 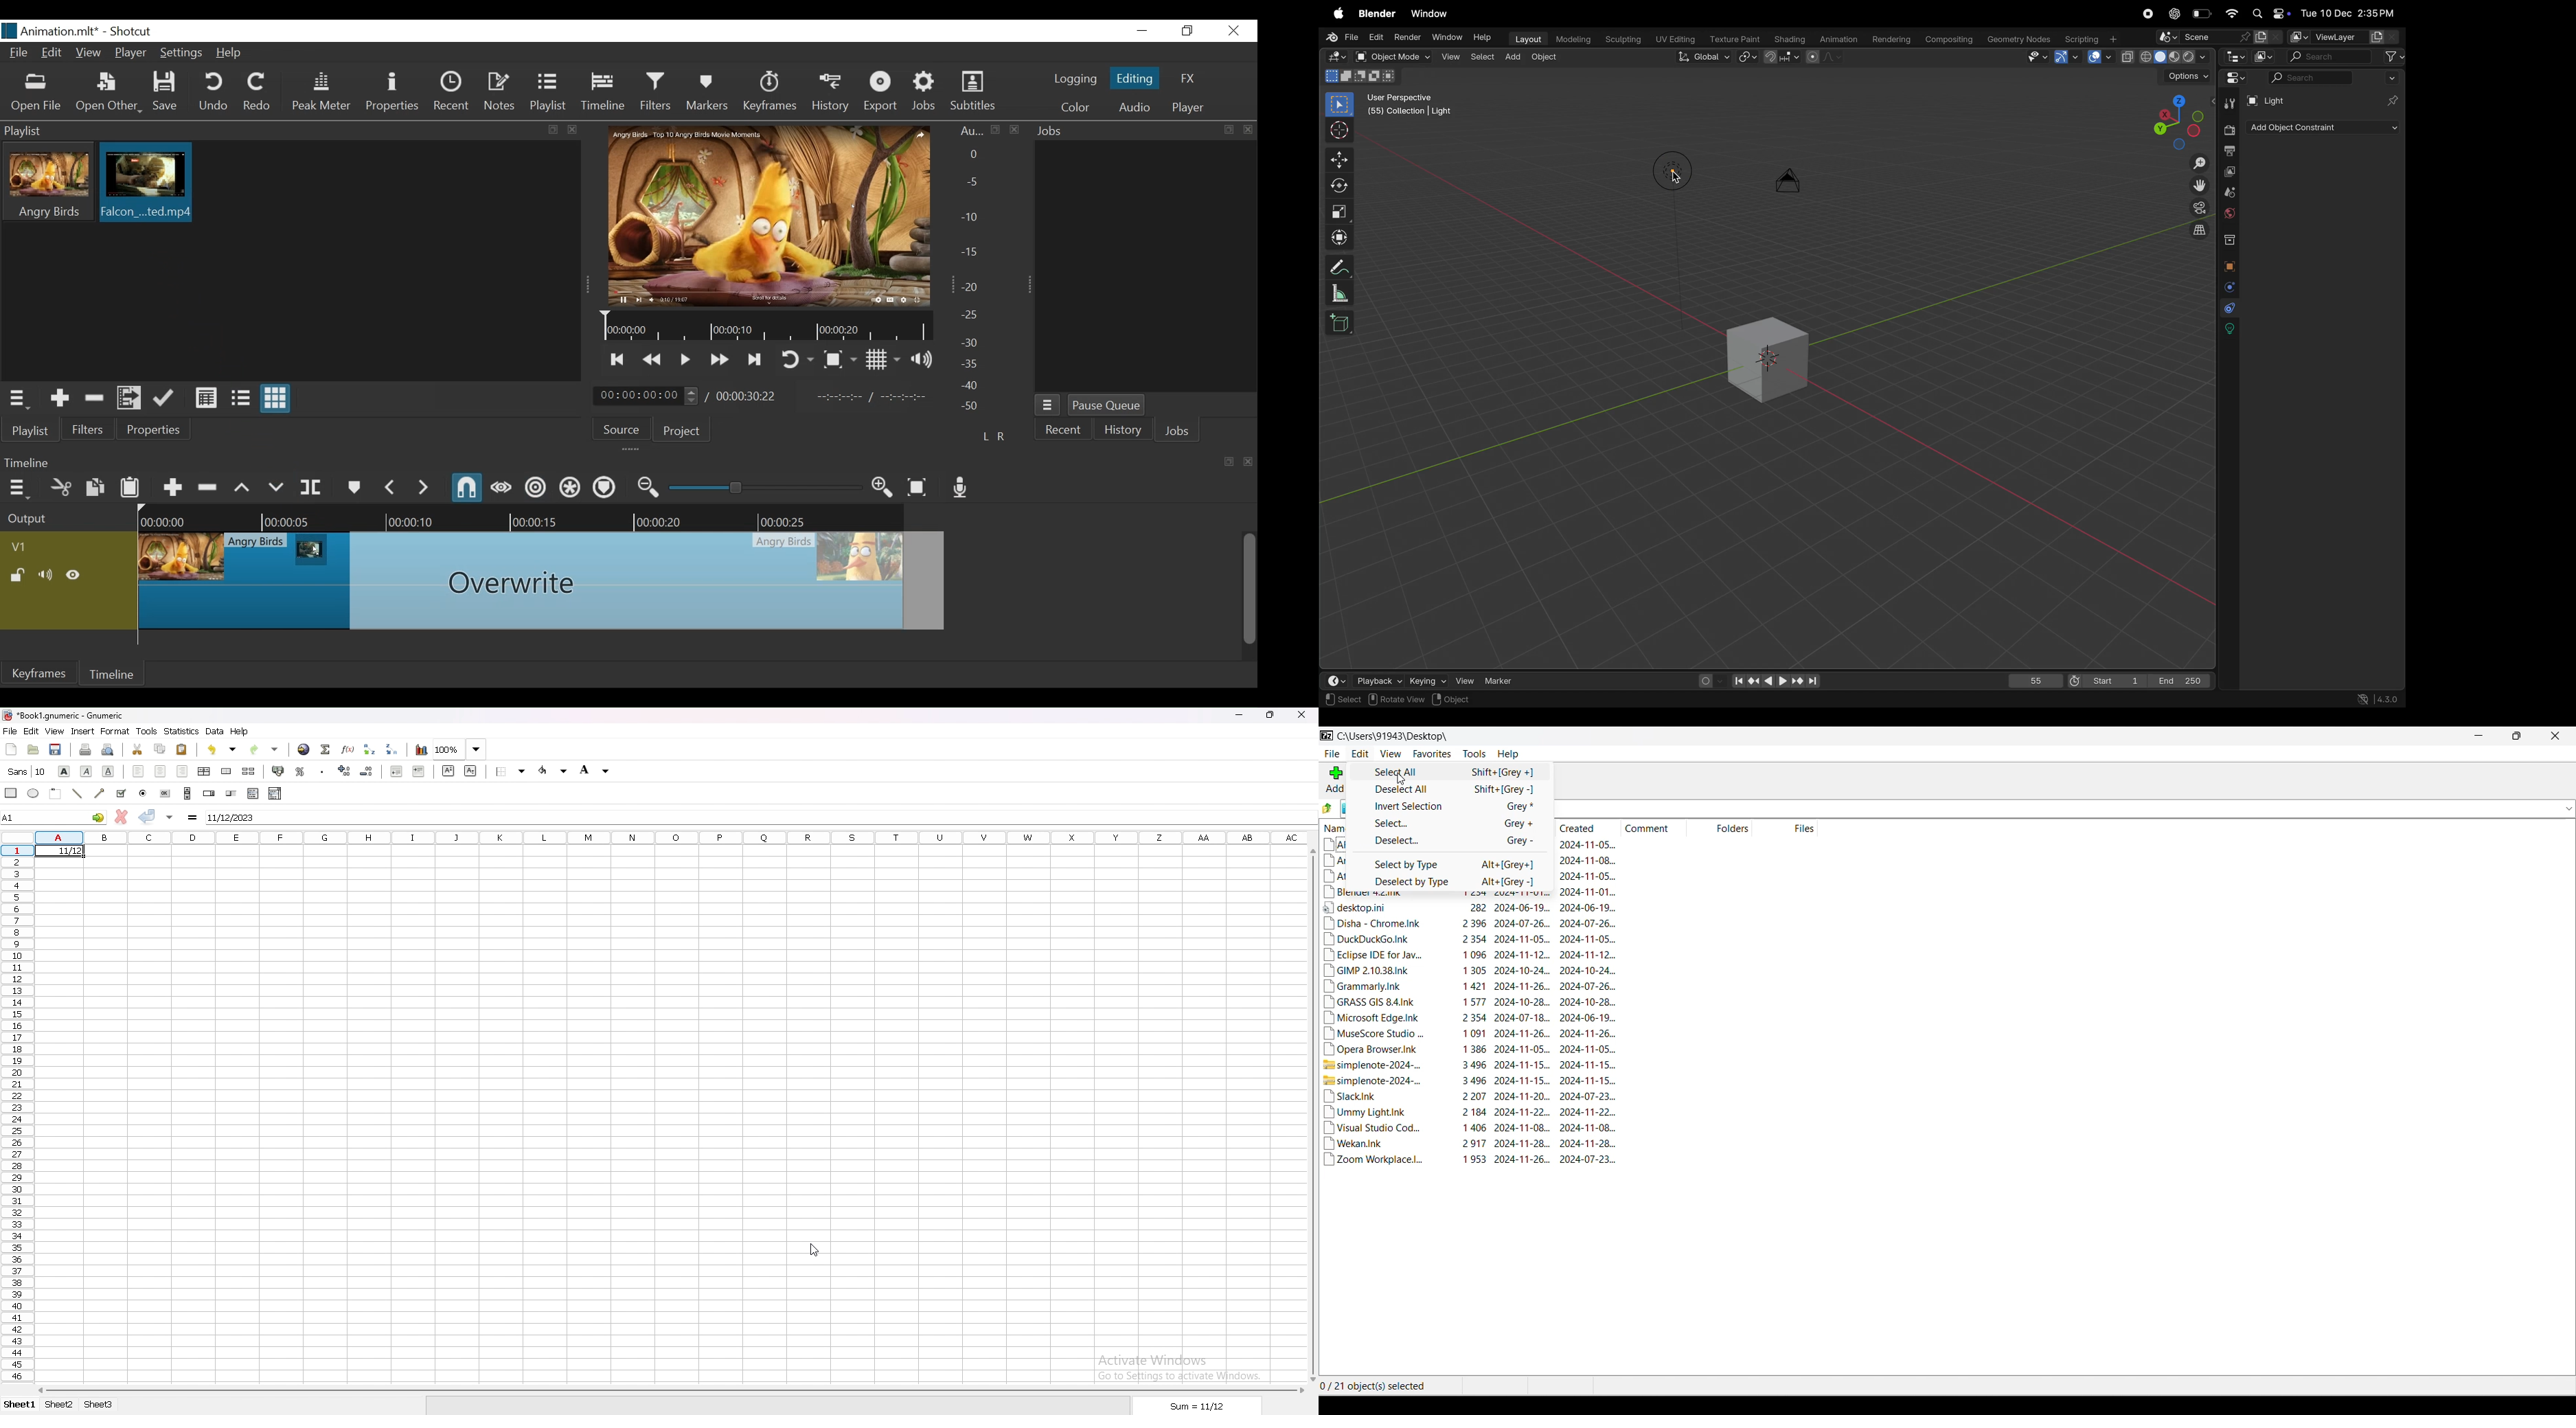 I want to click on Light, so click(x=2272, y=100).